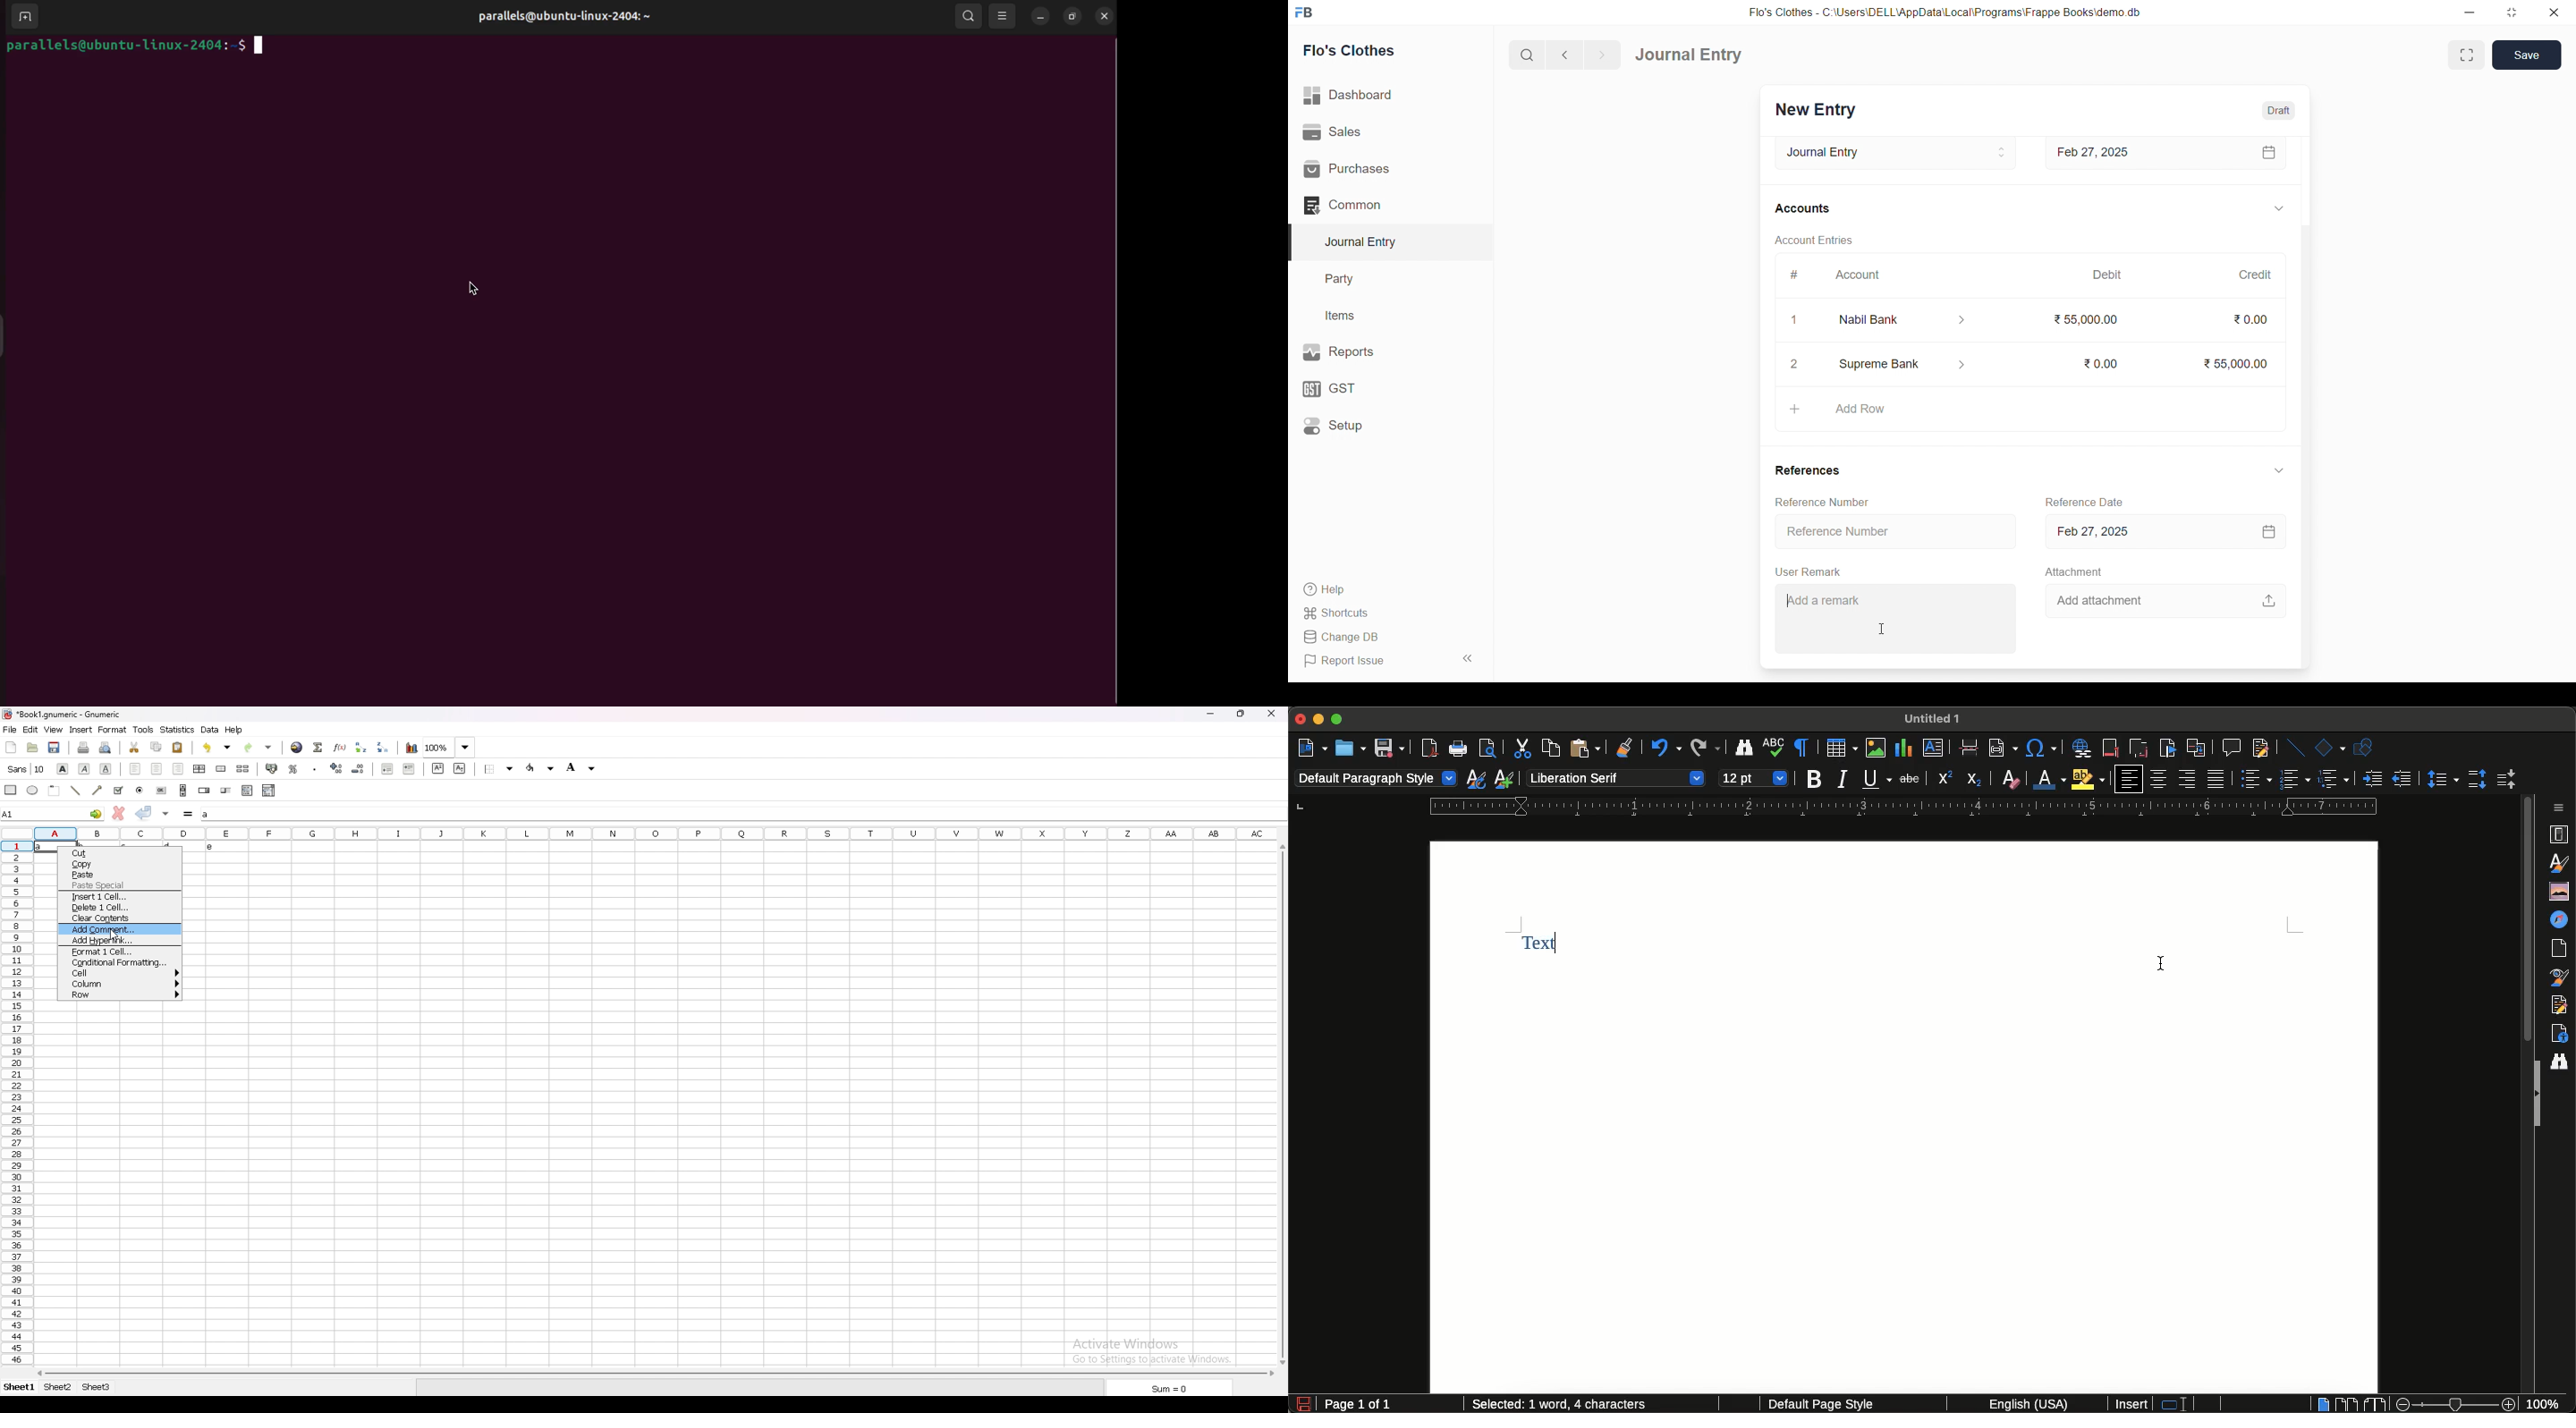 The height and width of the screenshot is (1428, 2576). I want to click on + Add Row, so click(2028, 409).